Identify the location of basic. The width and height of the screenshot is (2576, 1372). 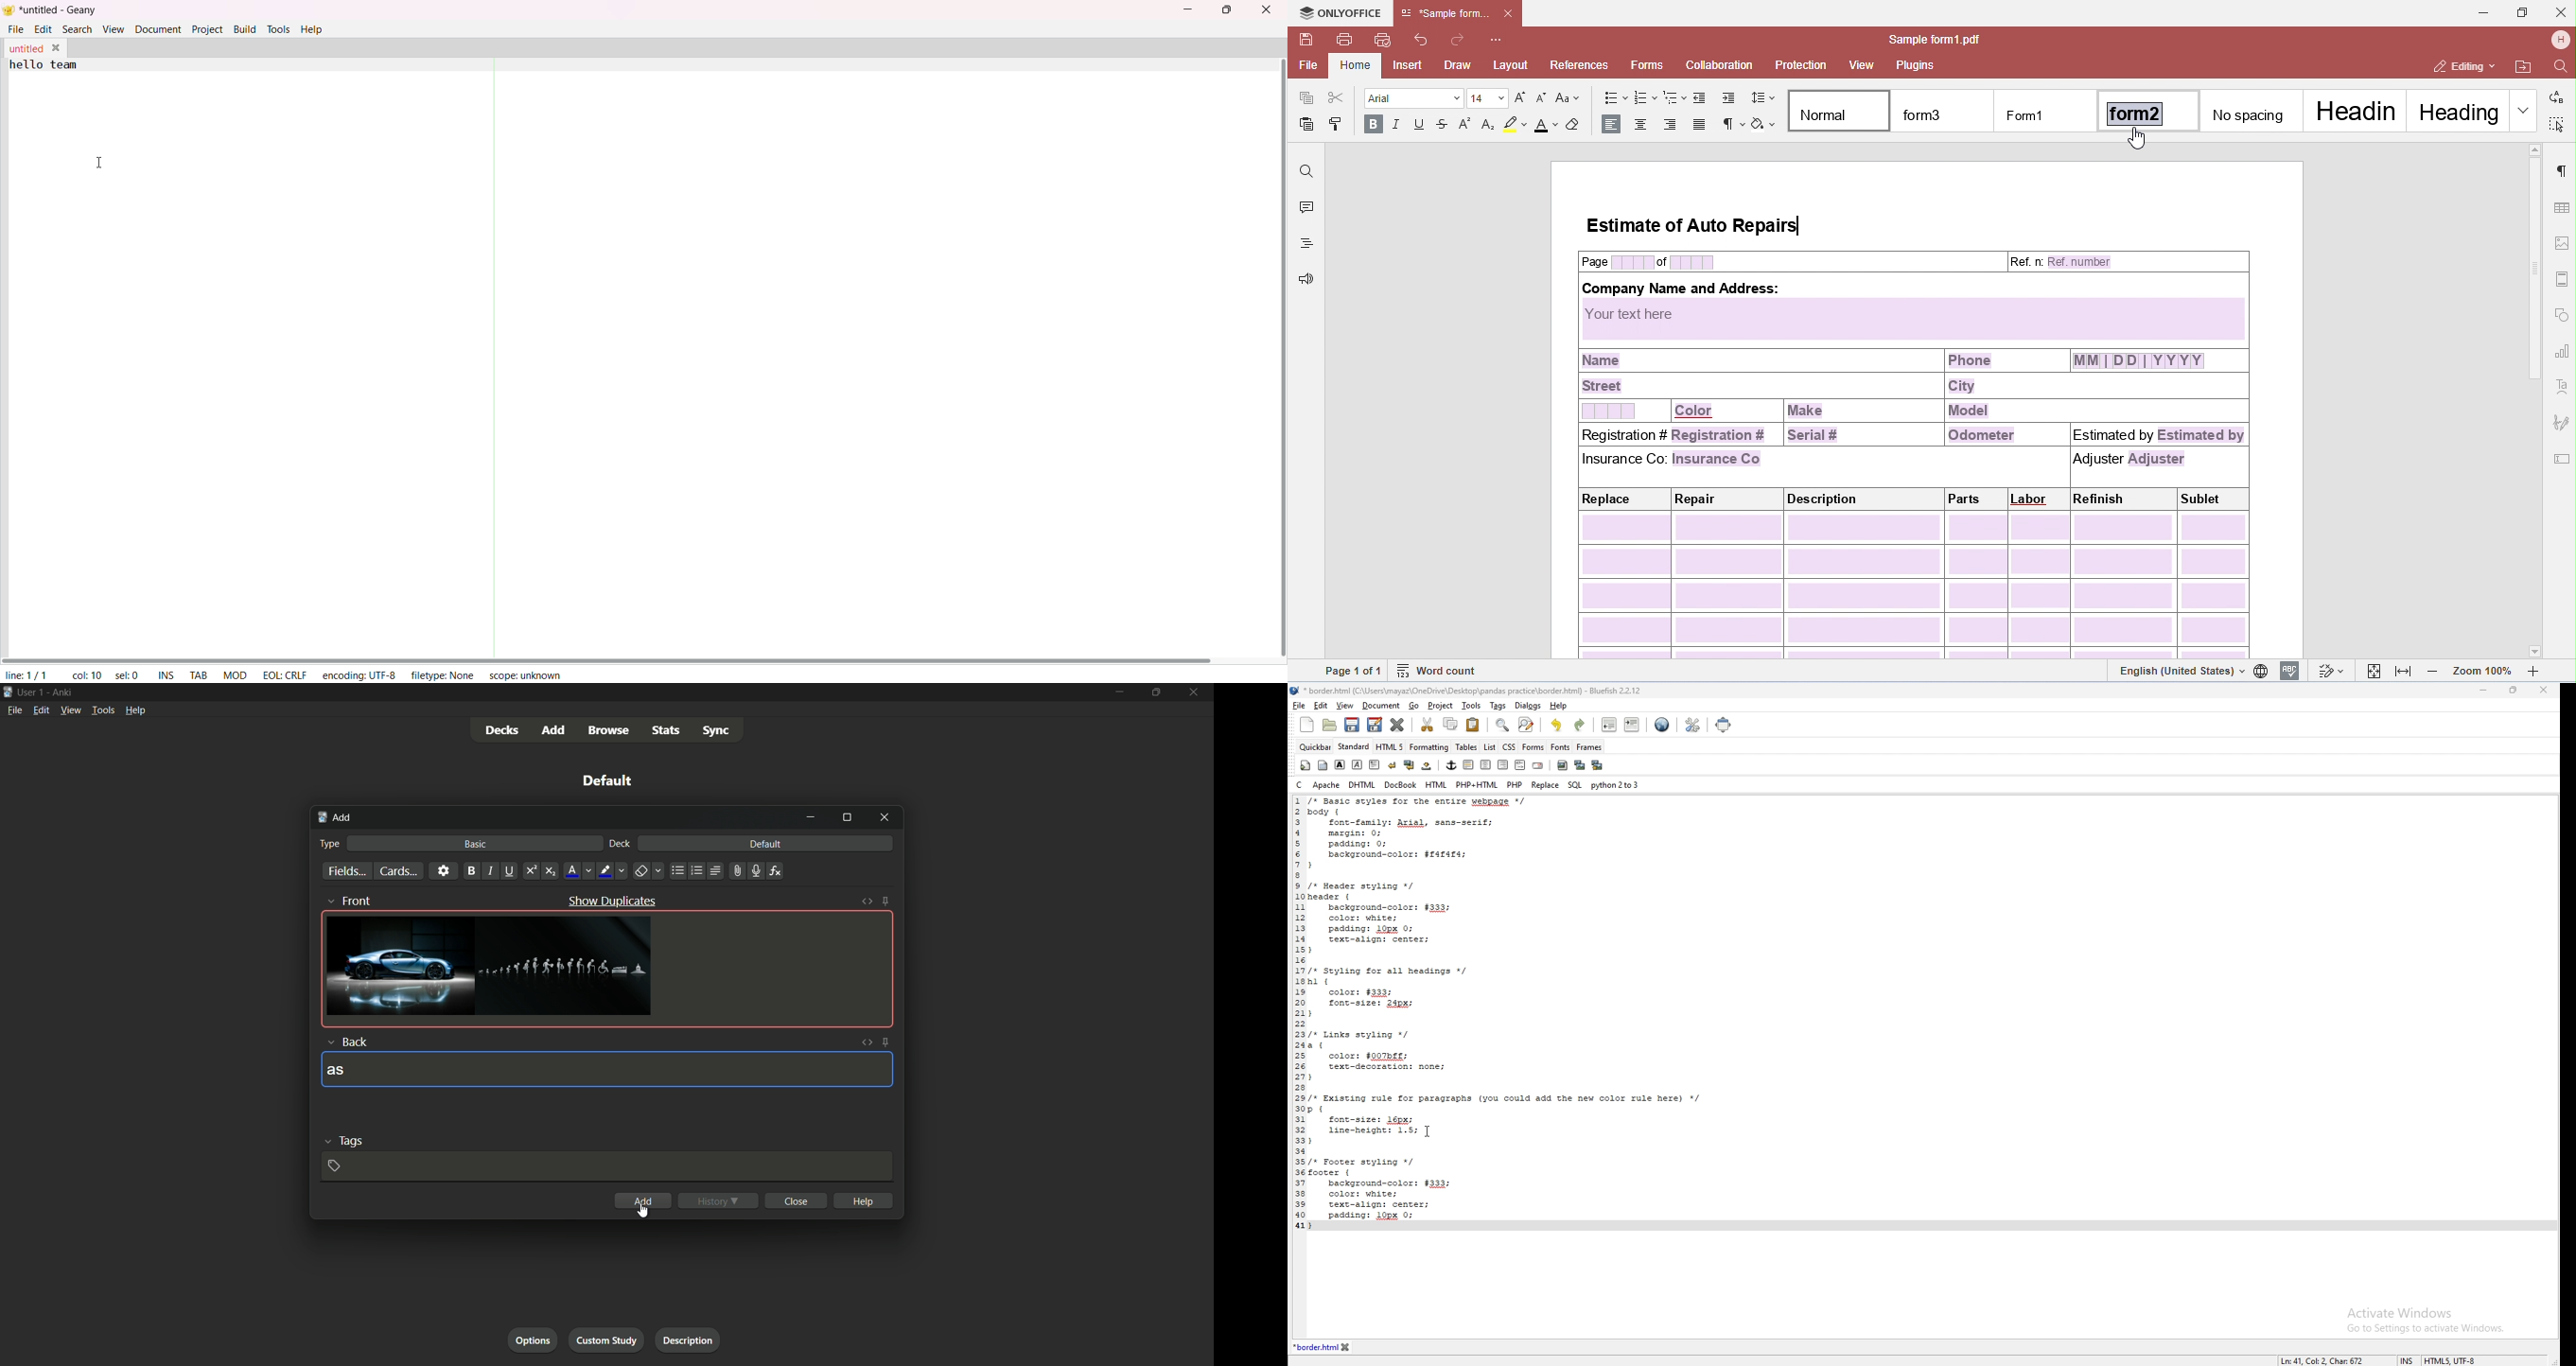
(476, 845).